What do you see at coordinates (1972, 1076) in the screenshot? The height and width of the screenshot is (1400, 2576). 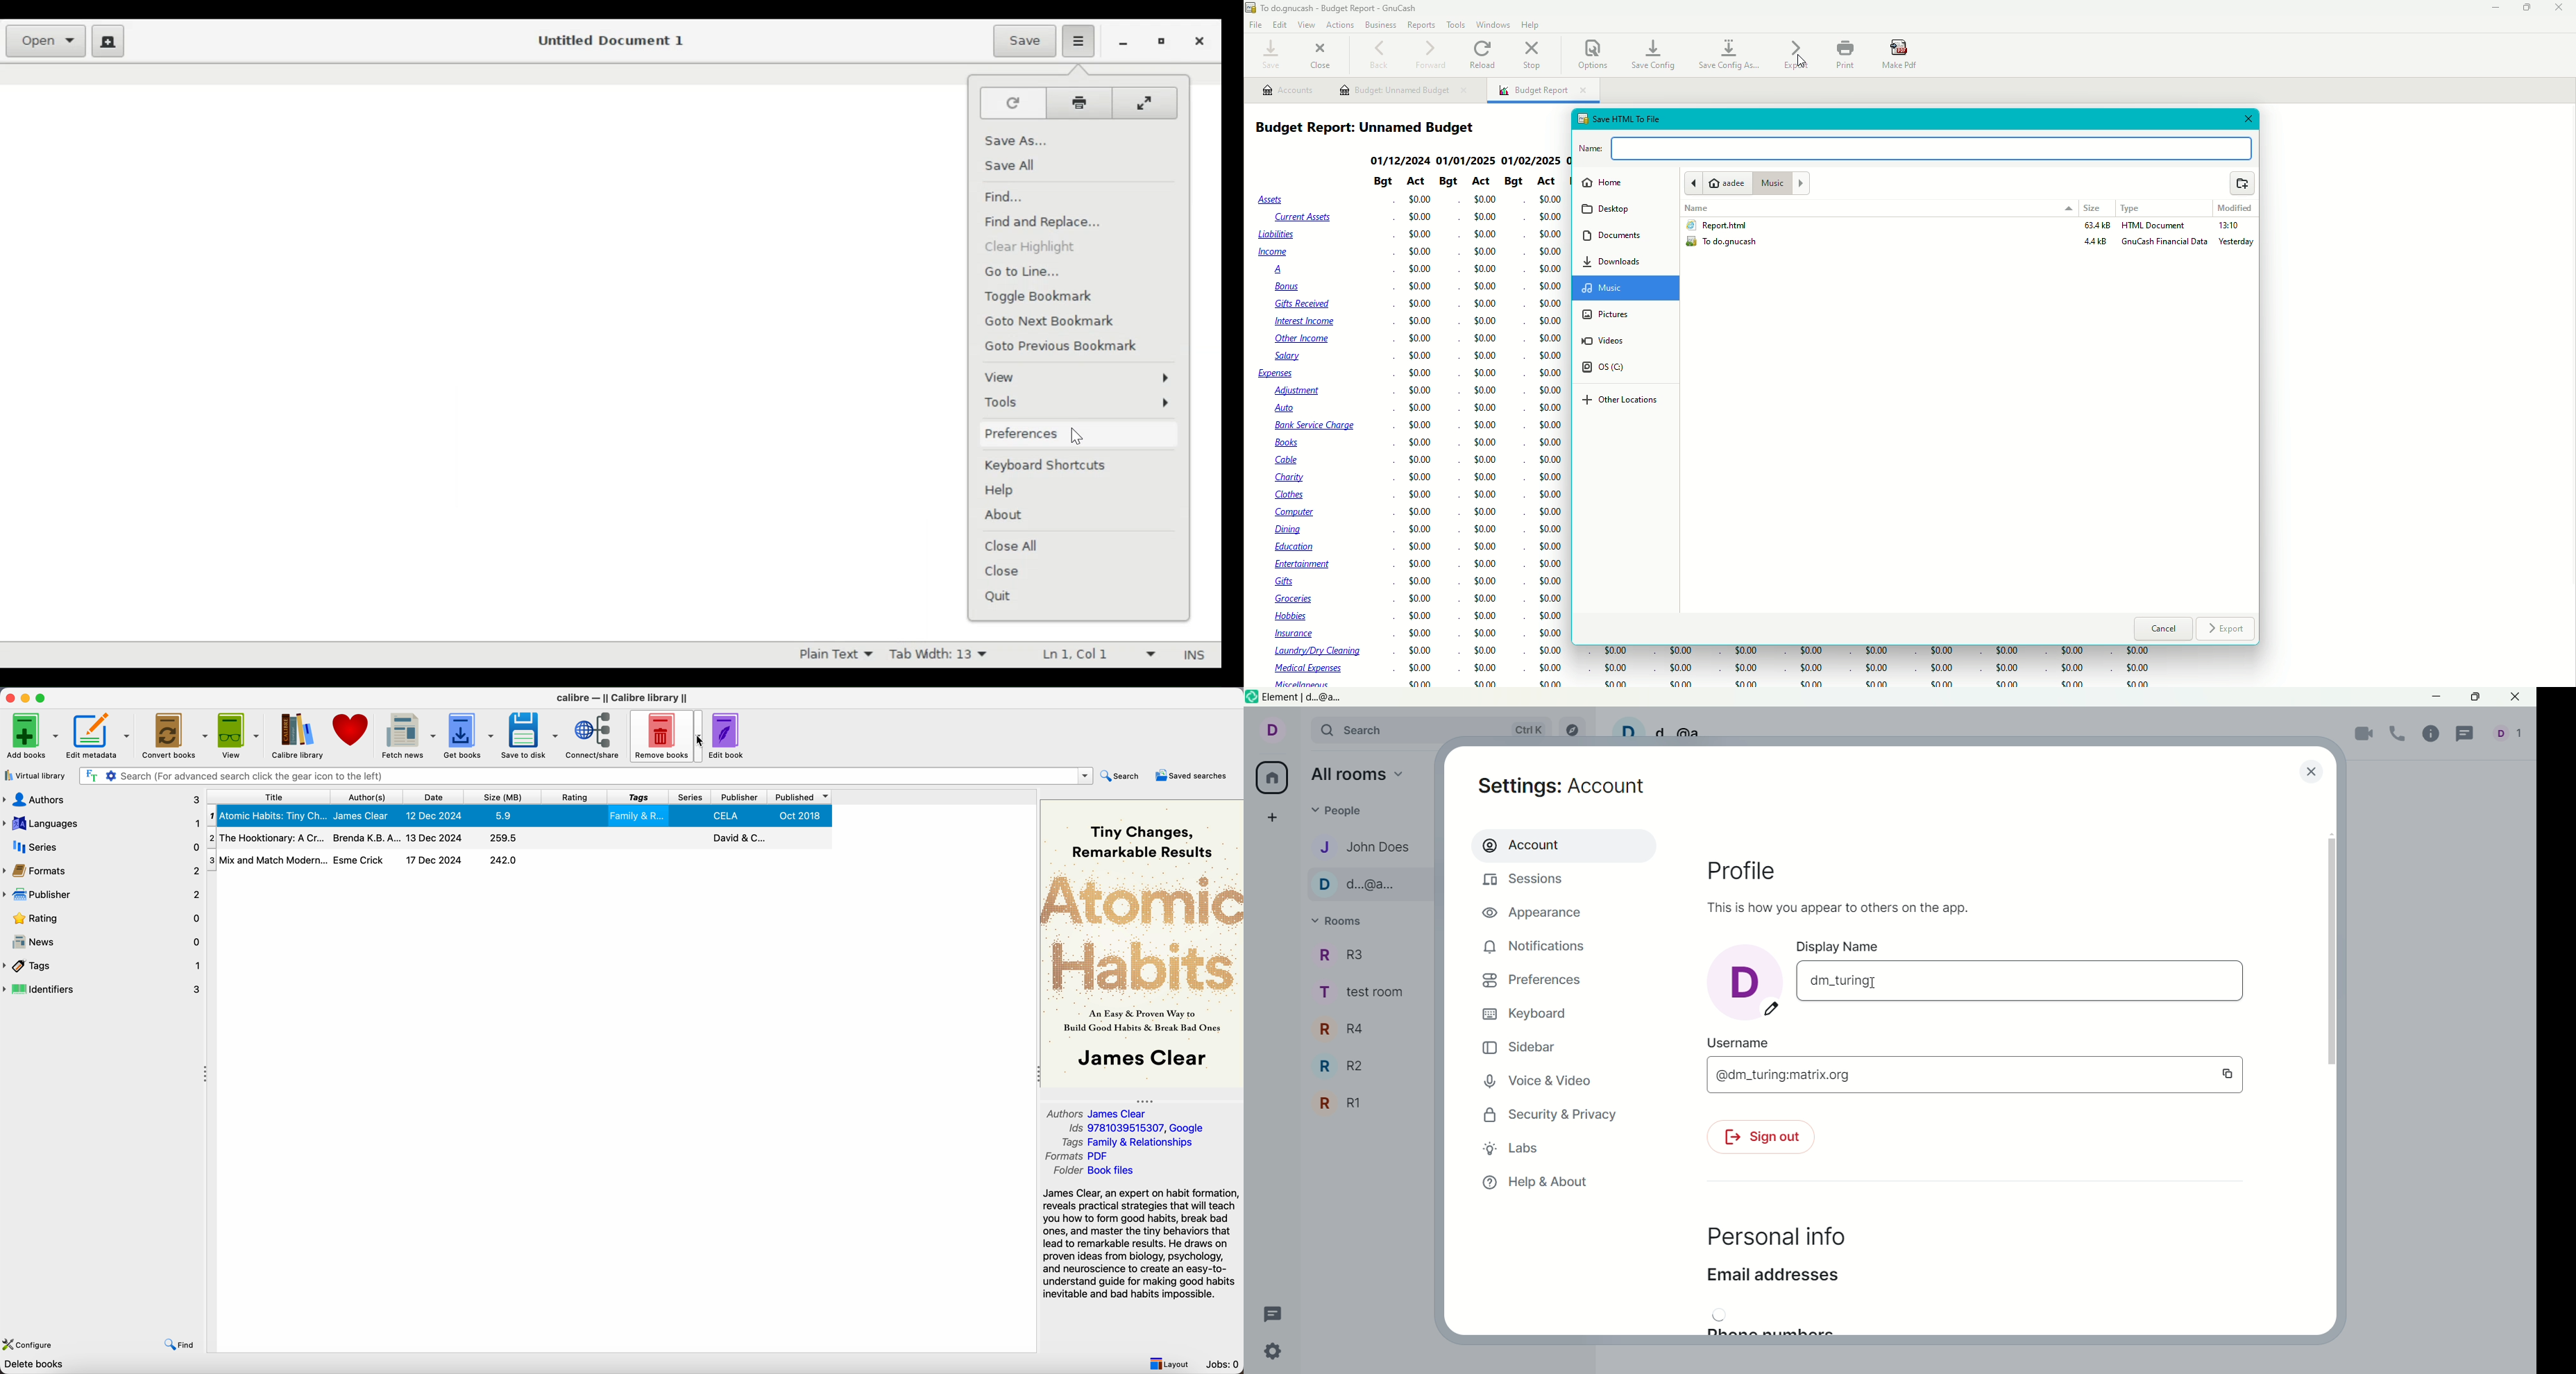 I see `(@dm_turing:matrix.org ©` at bounding box center [1972, 1076].